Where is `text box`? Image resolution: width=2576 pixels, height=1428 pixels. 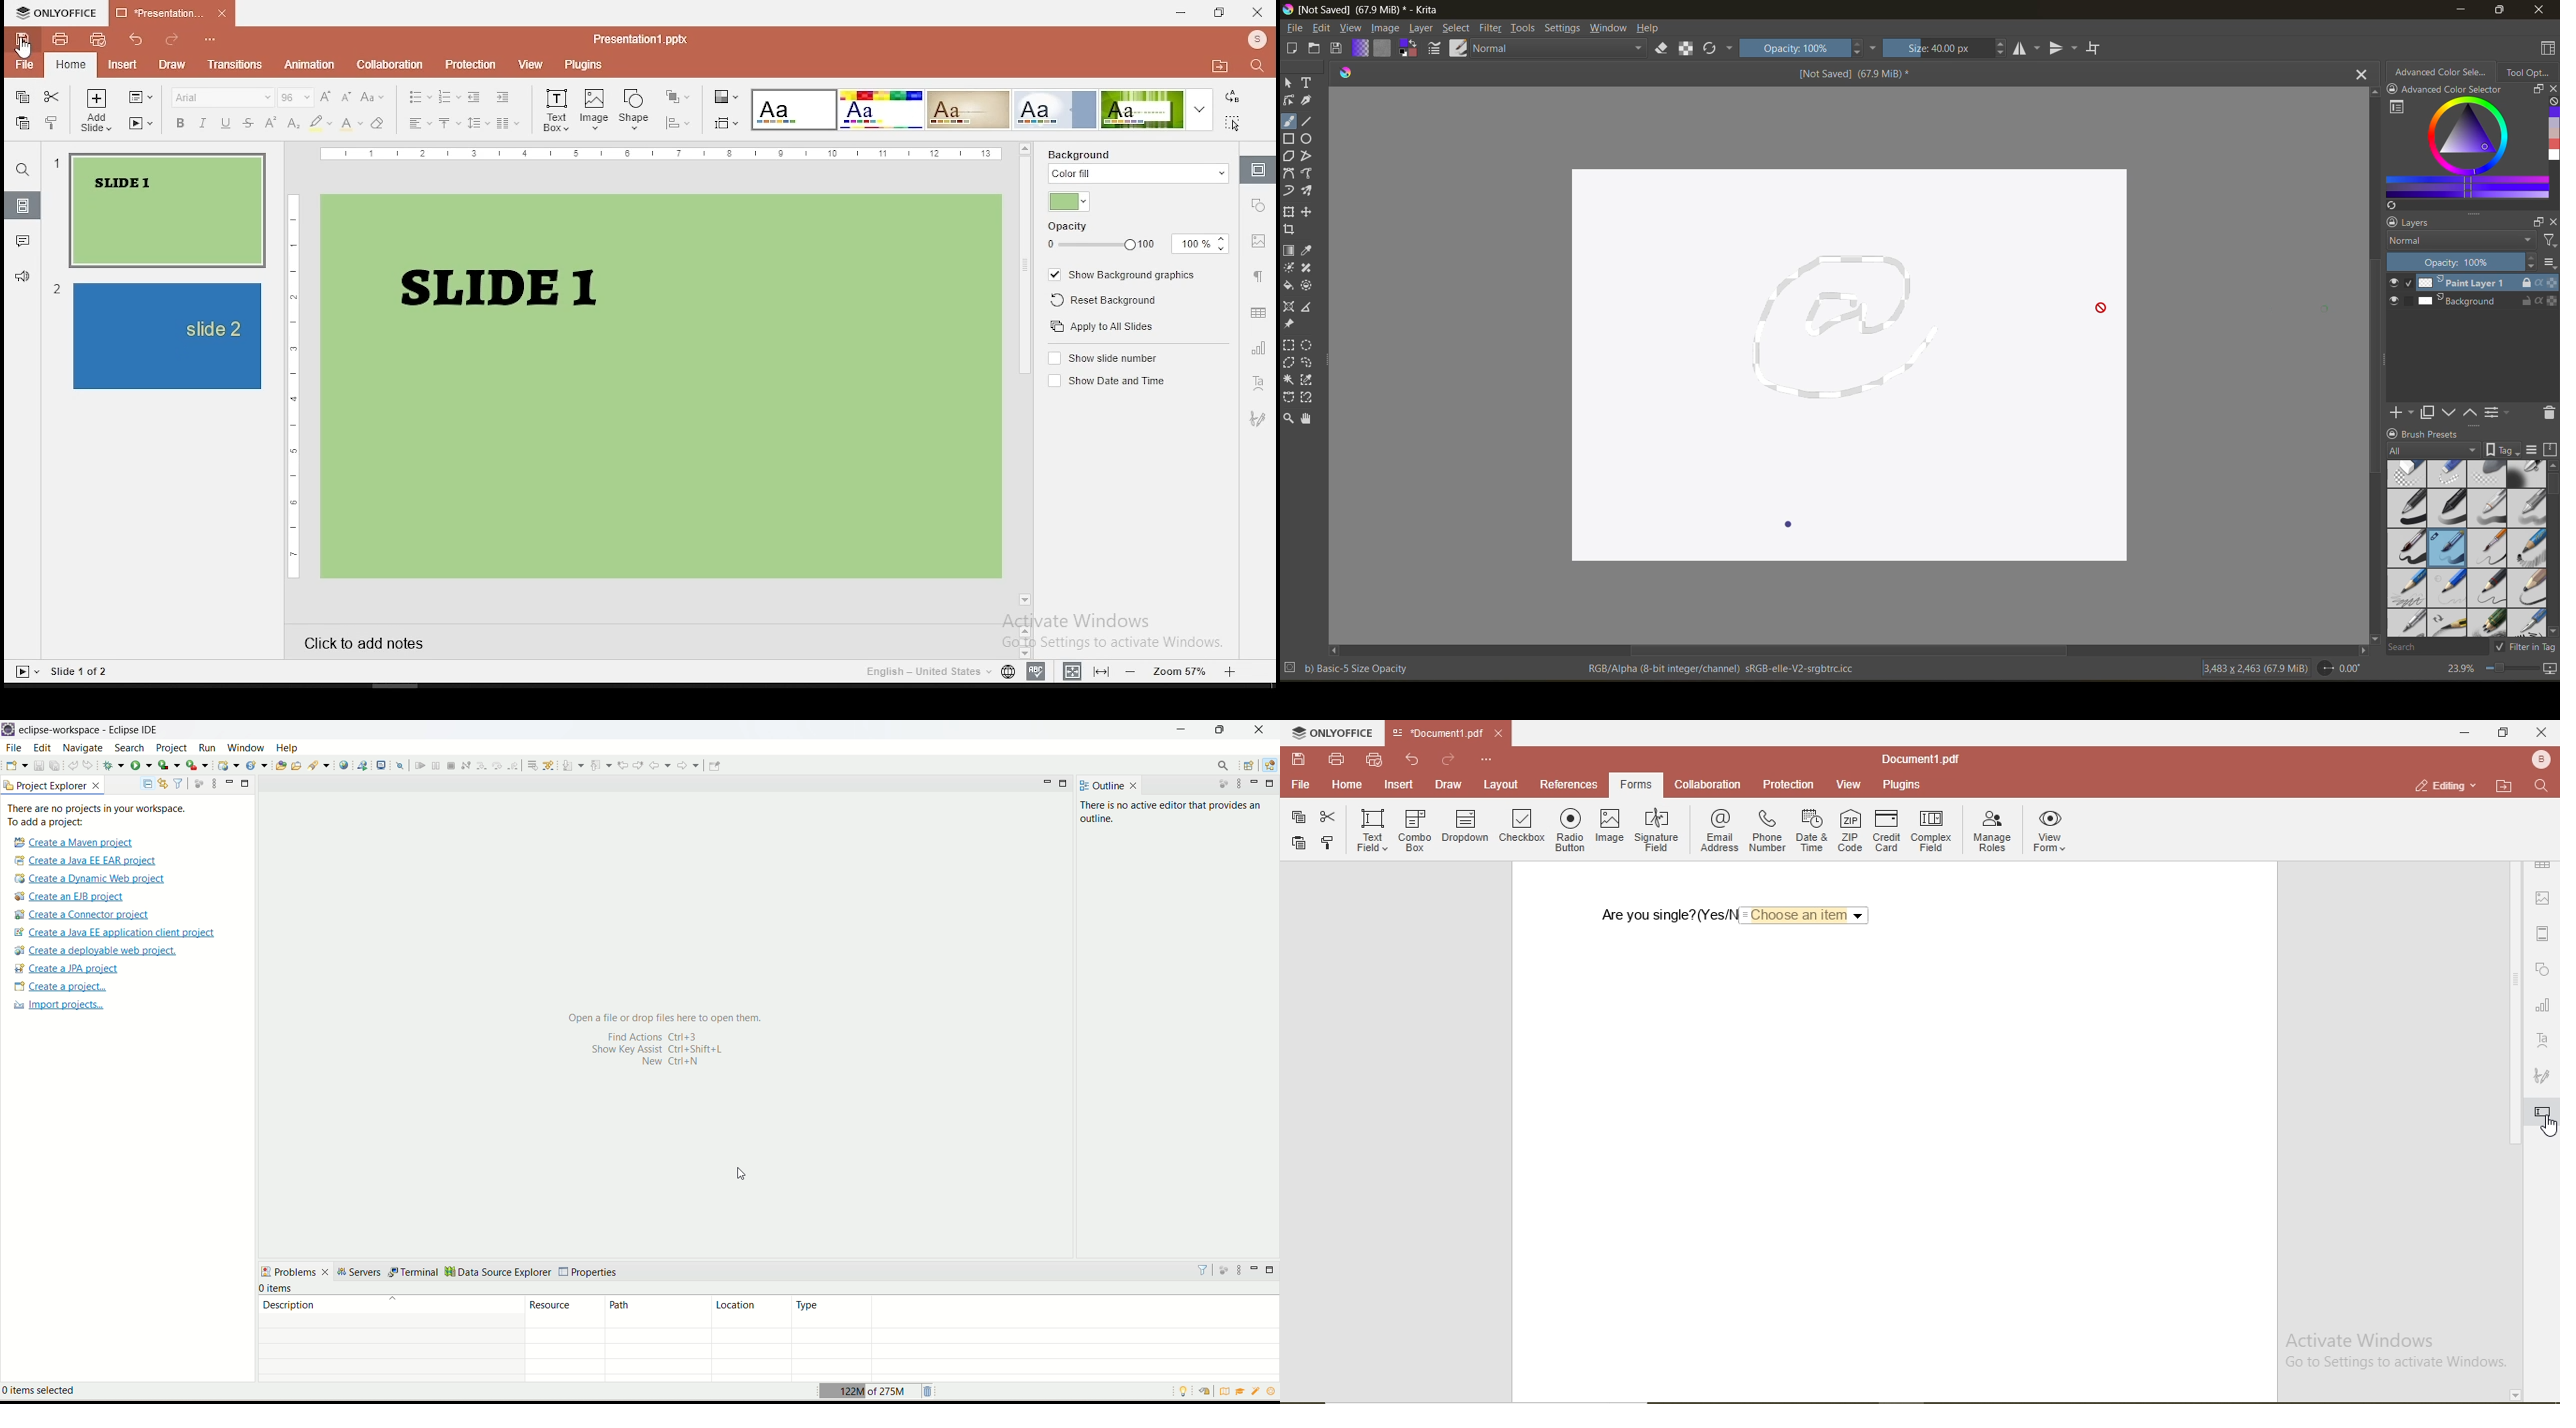
text box is located at coordinates (556, 111).